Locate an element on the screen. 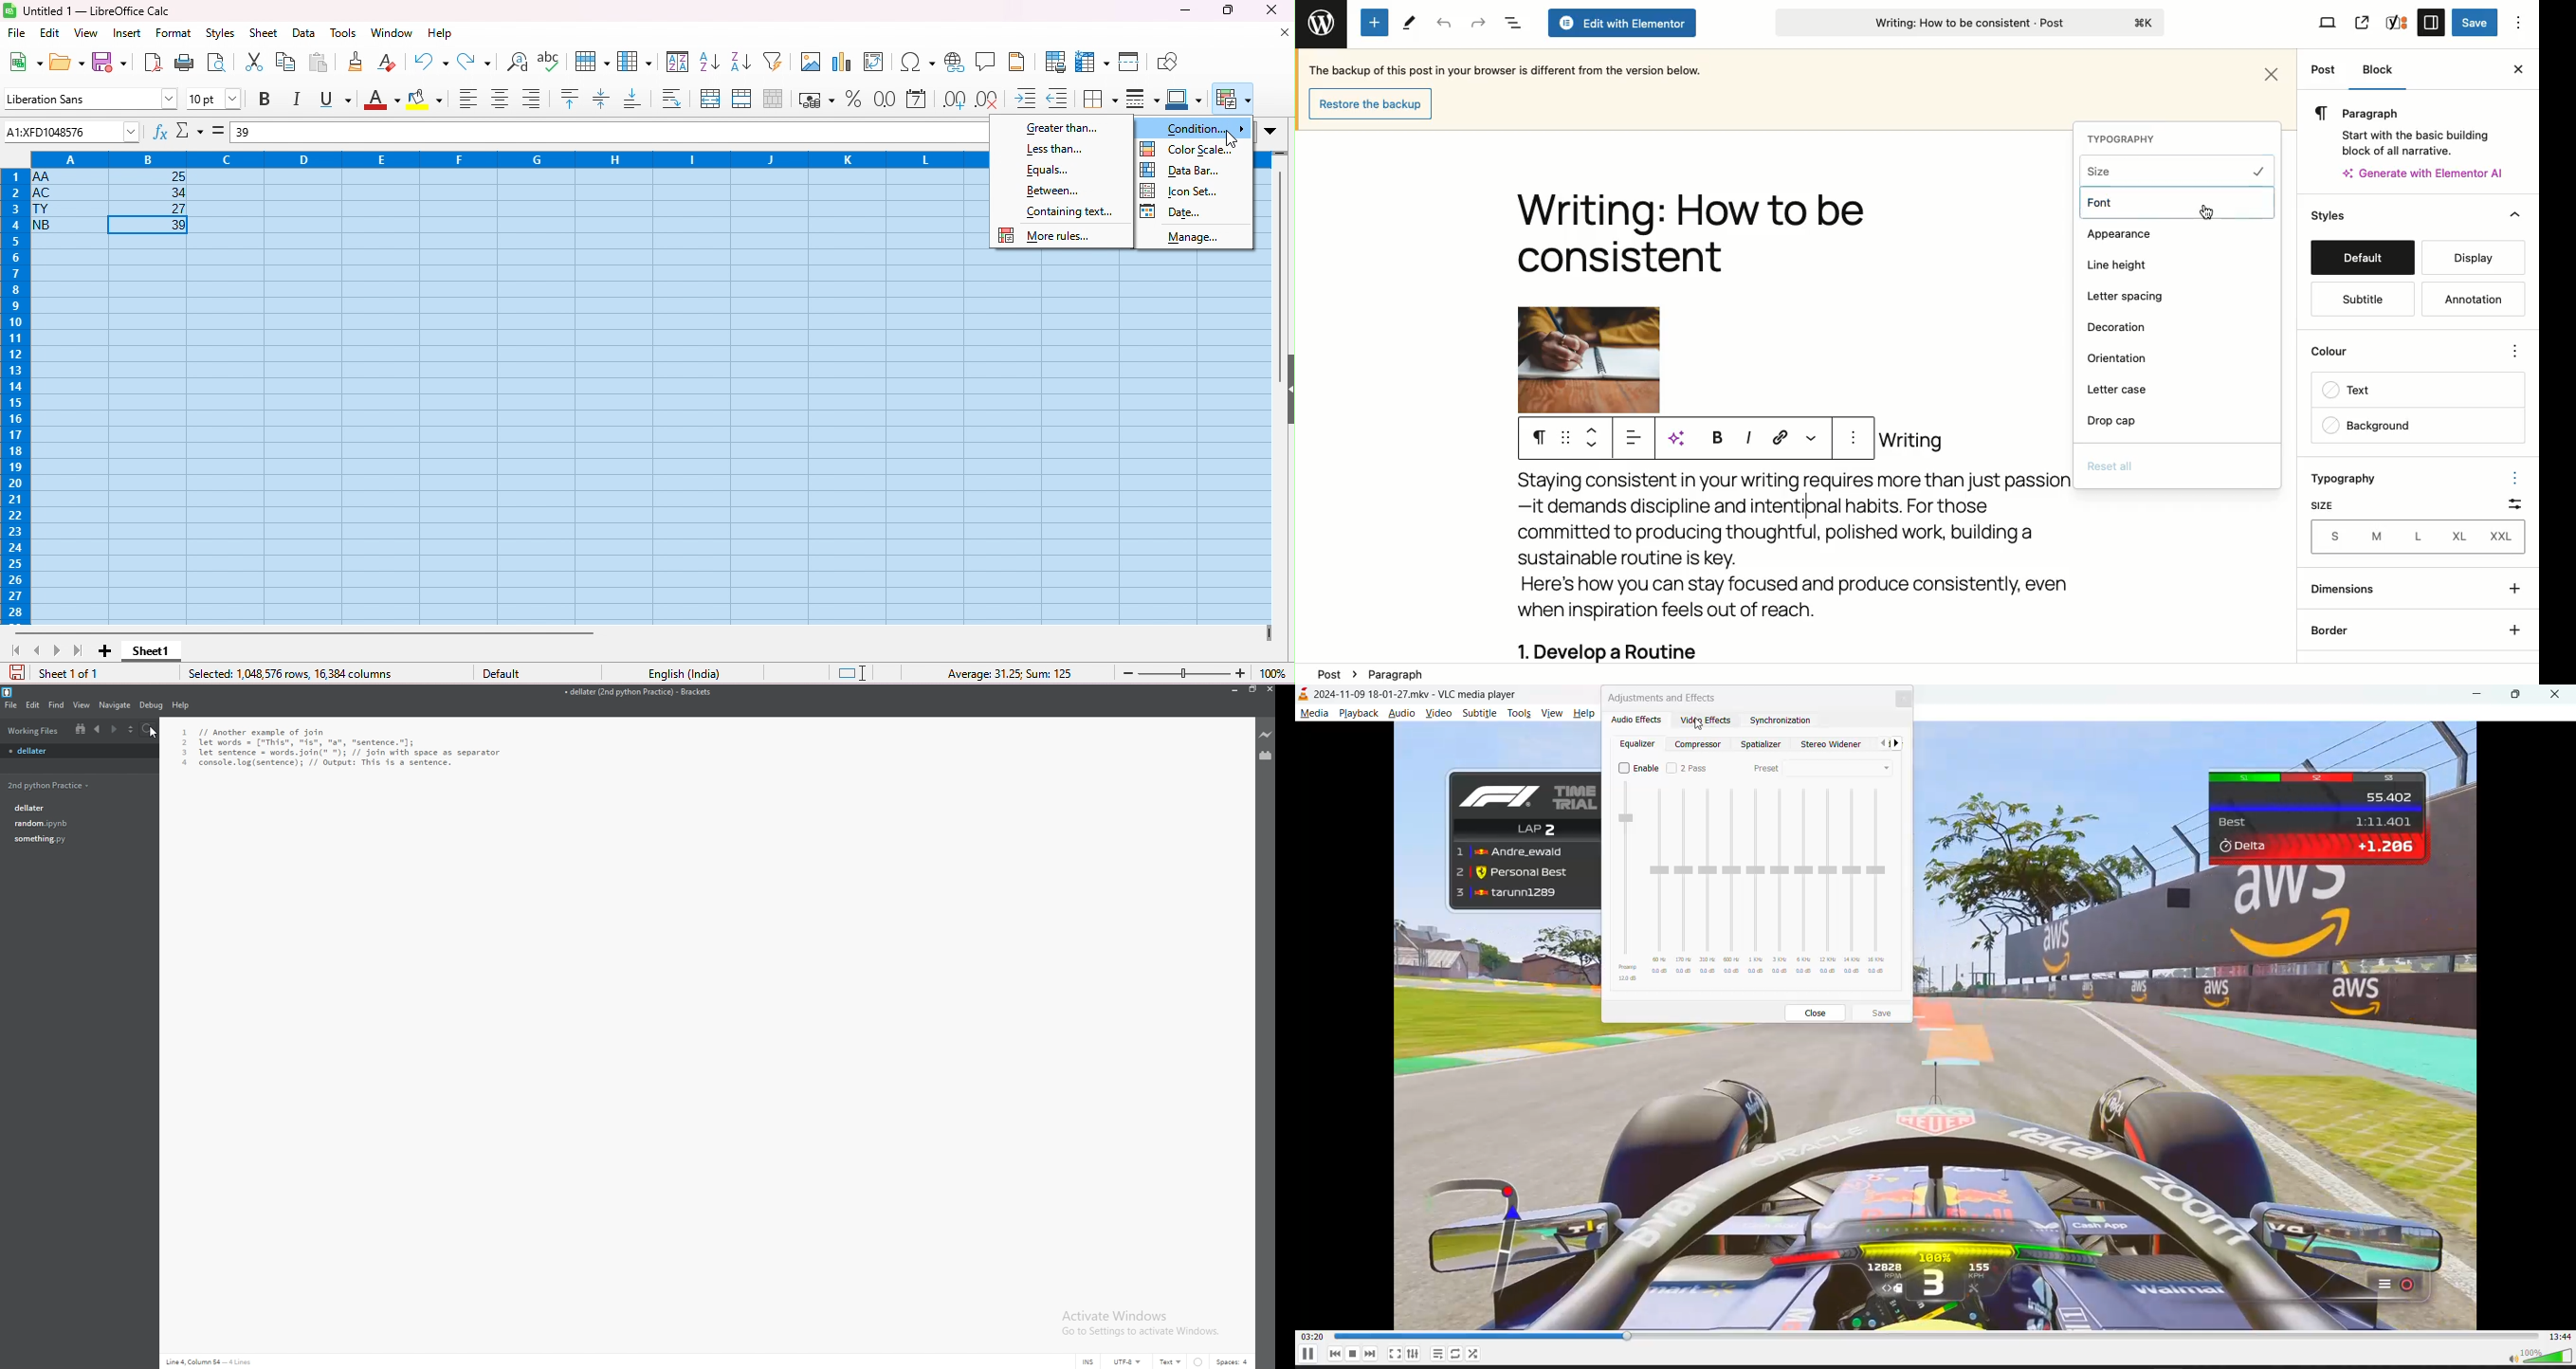  bracket is located at coordinates (9, 692).